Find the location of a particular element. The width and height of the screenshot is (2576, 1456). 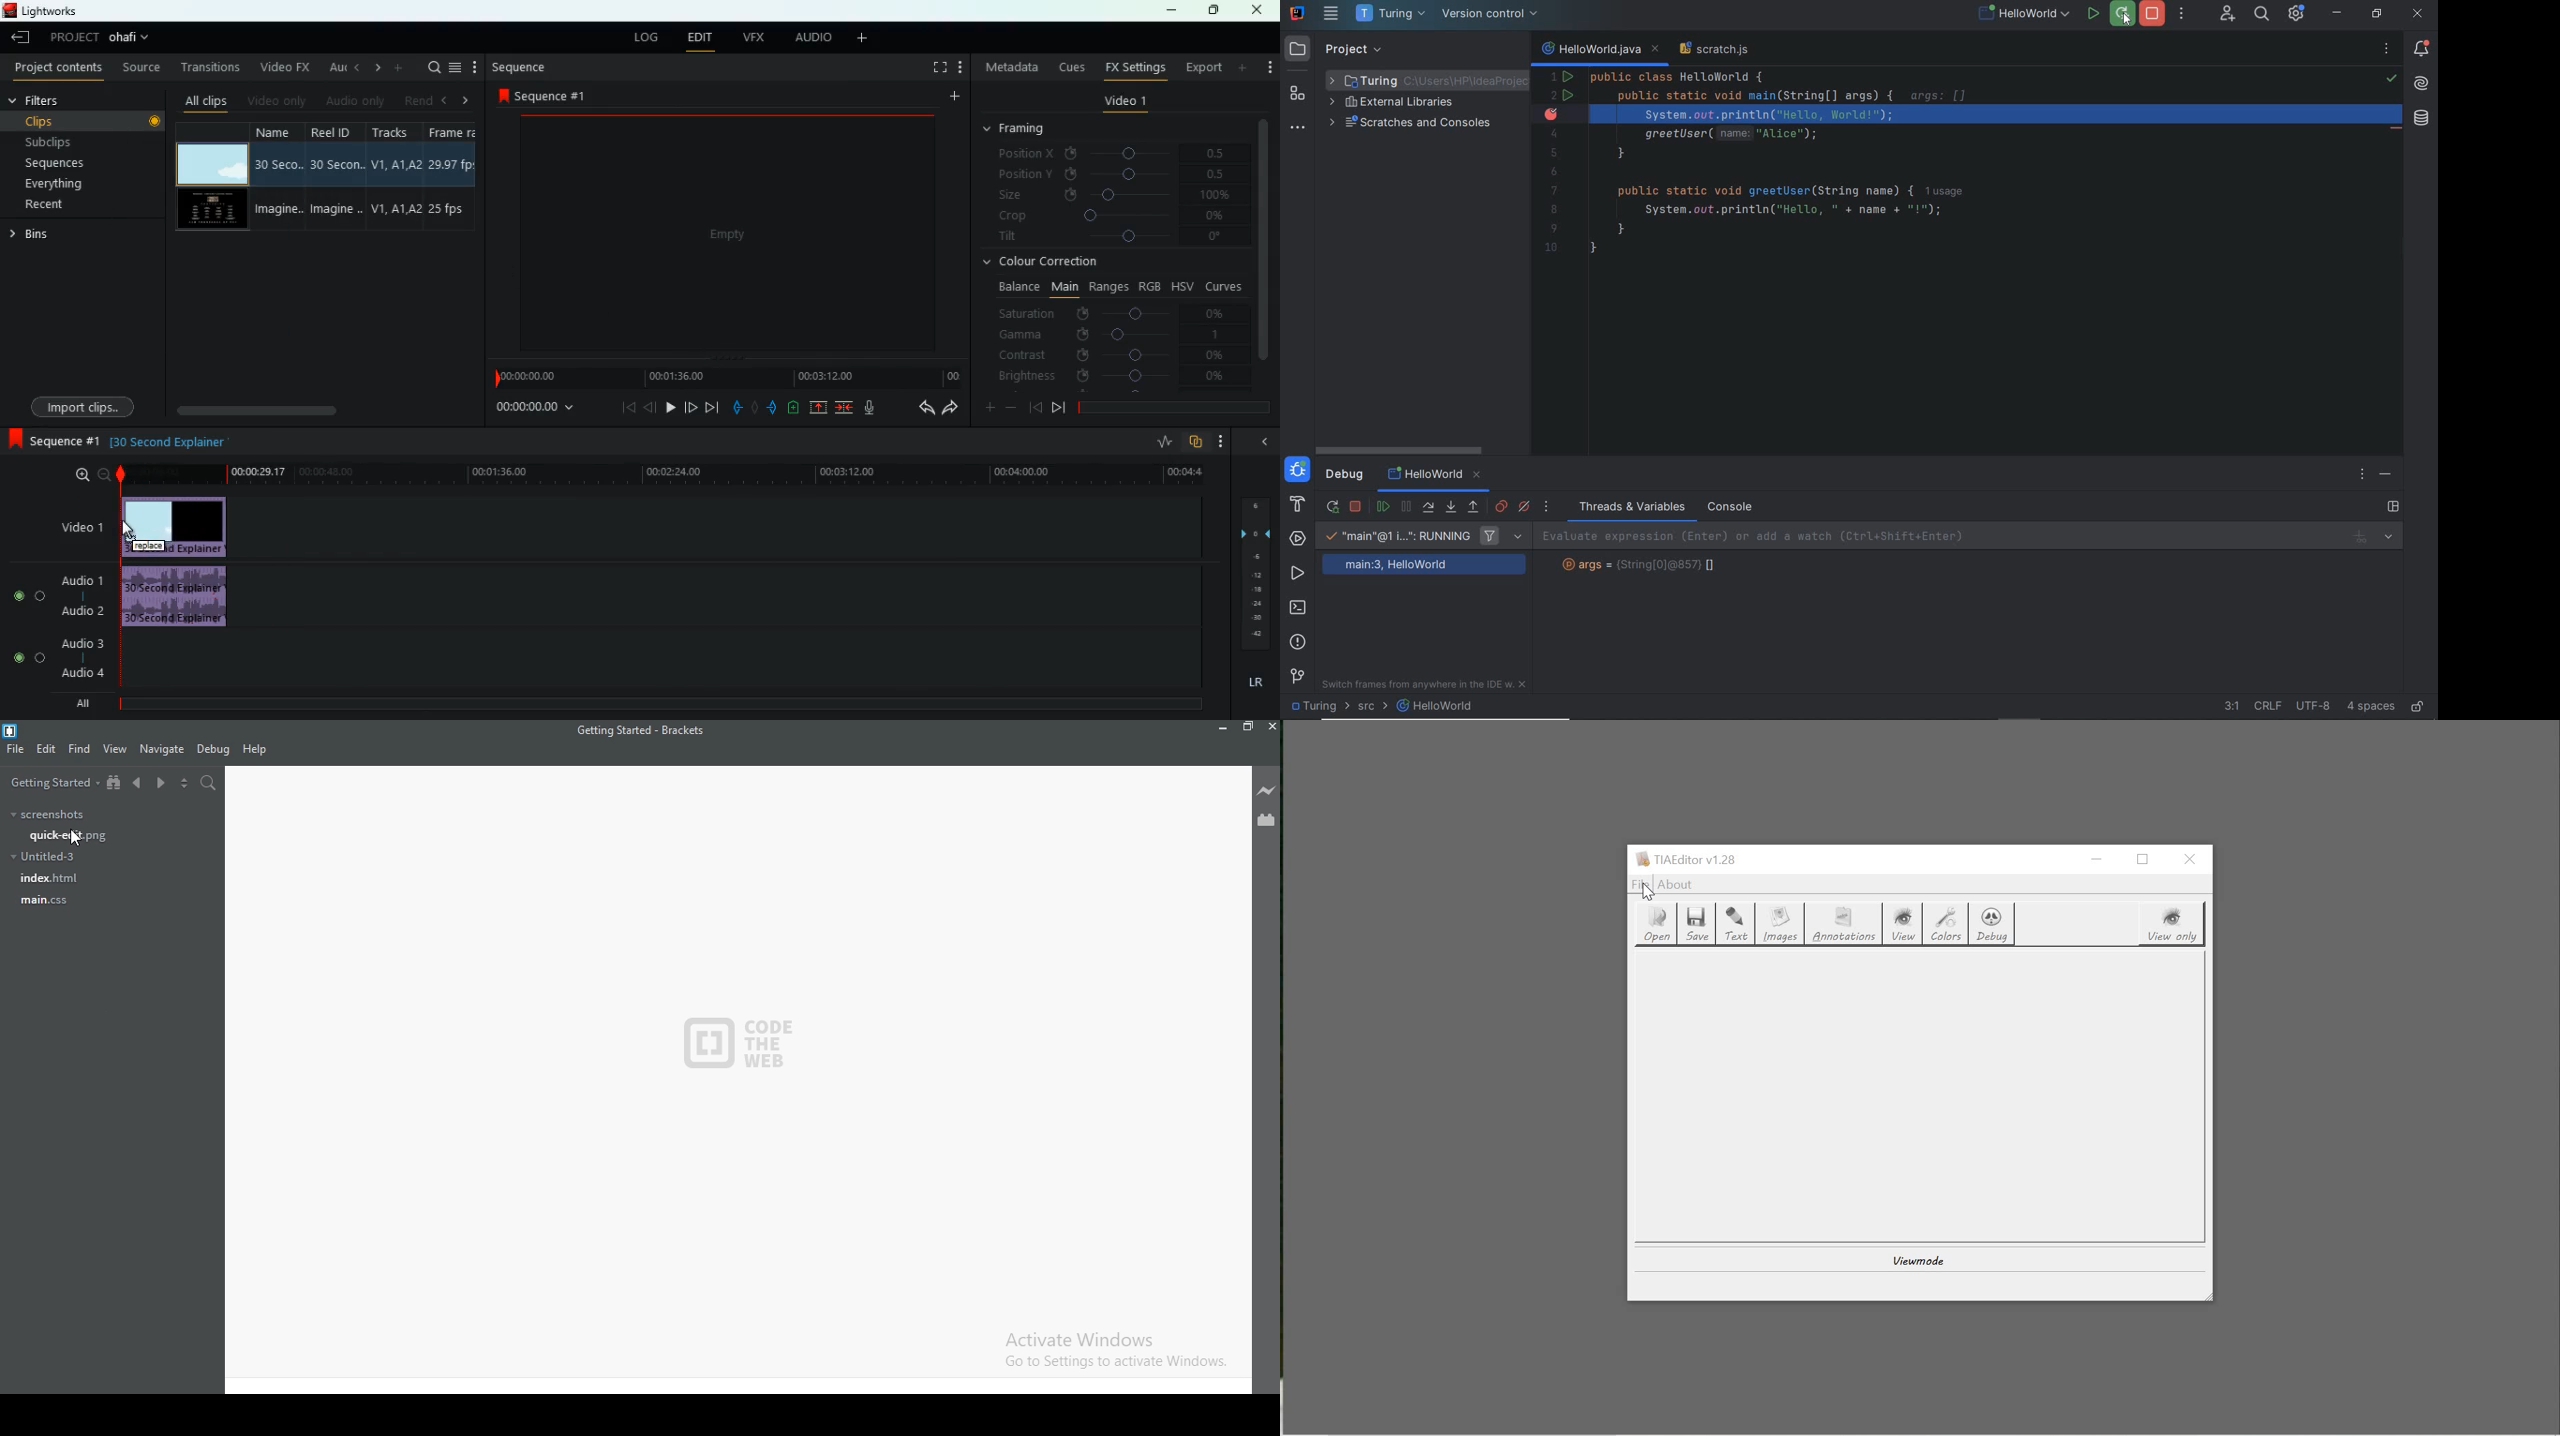

crop is located at coordinates (1114, 217).